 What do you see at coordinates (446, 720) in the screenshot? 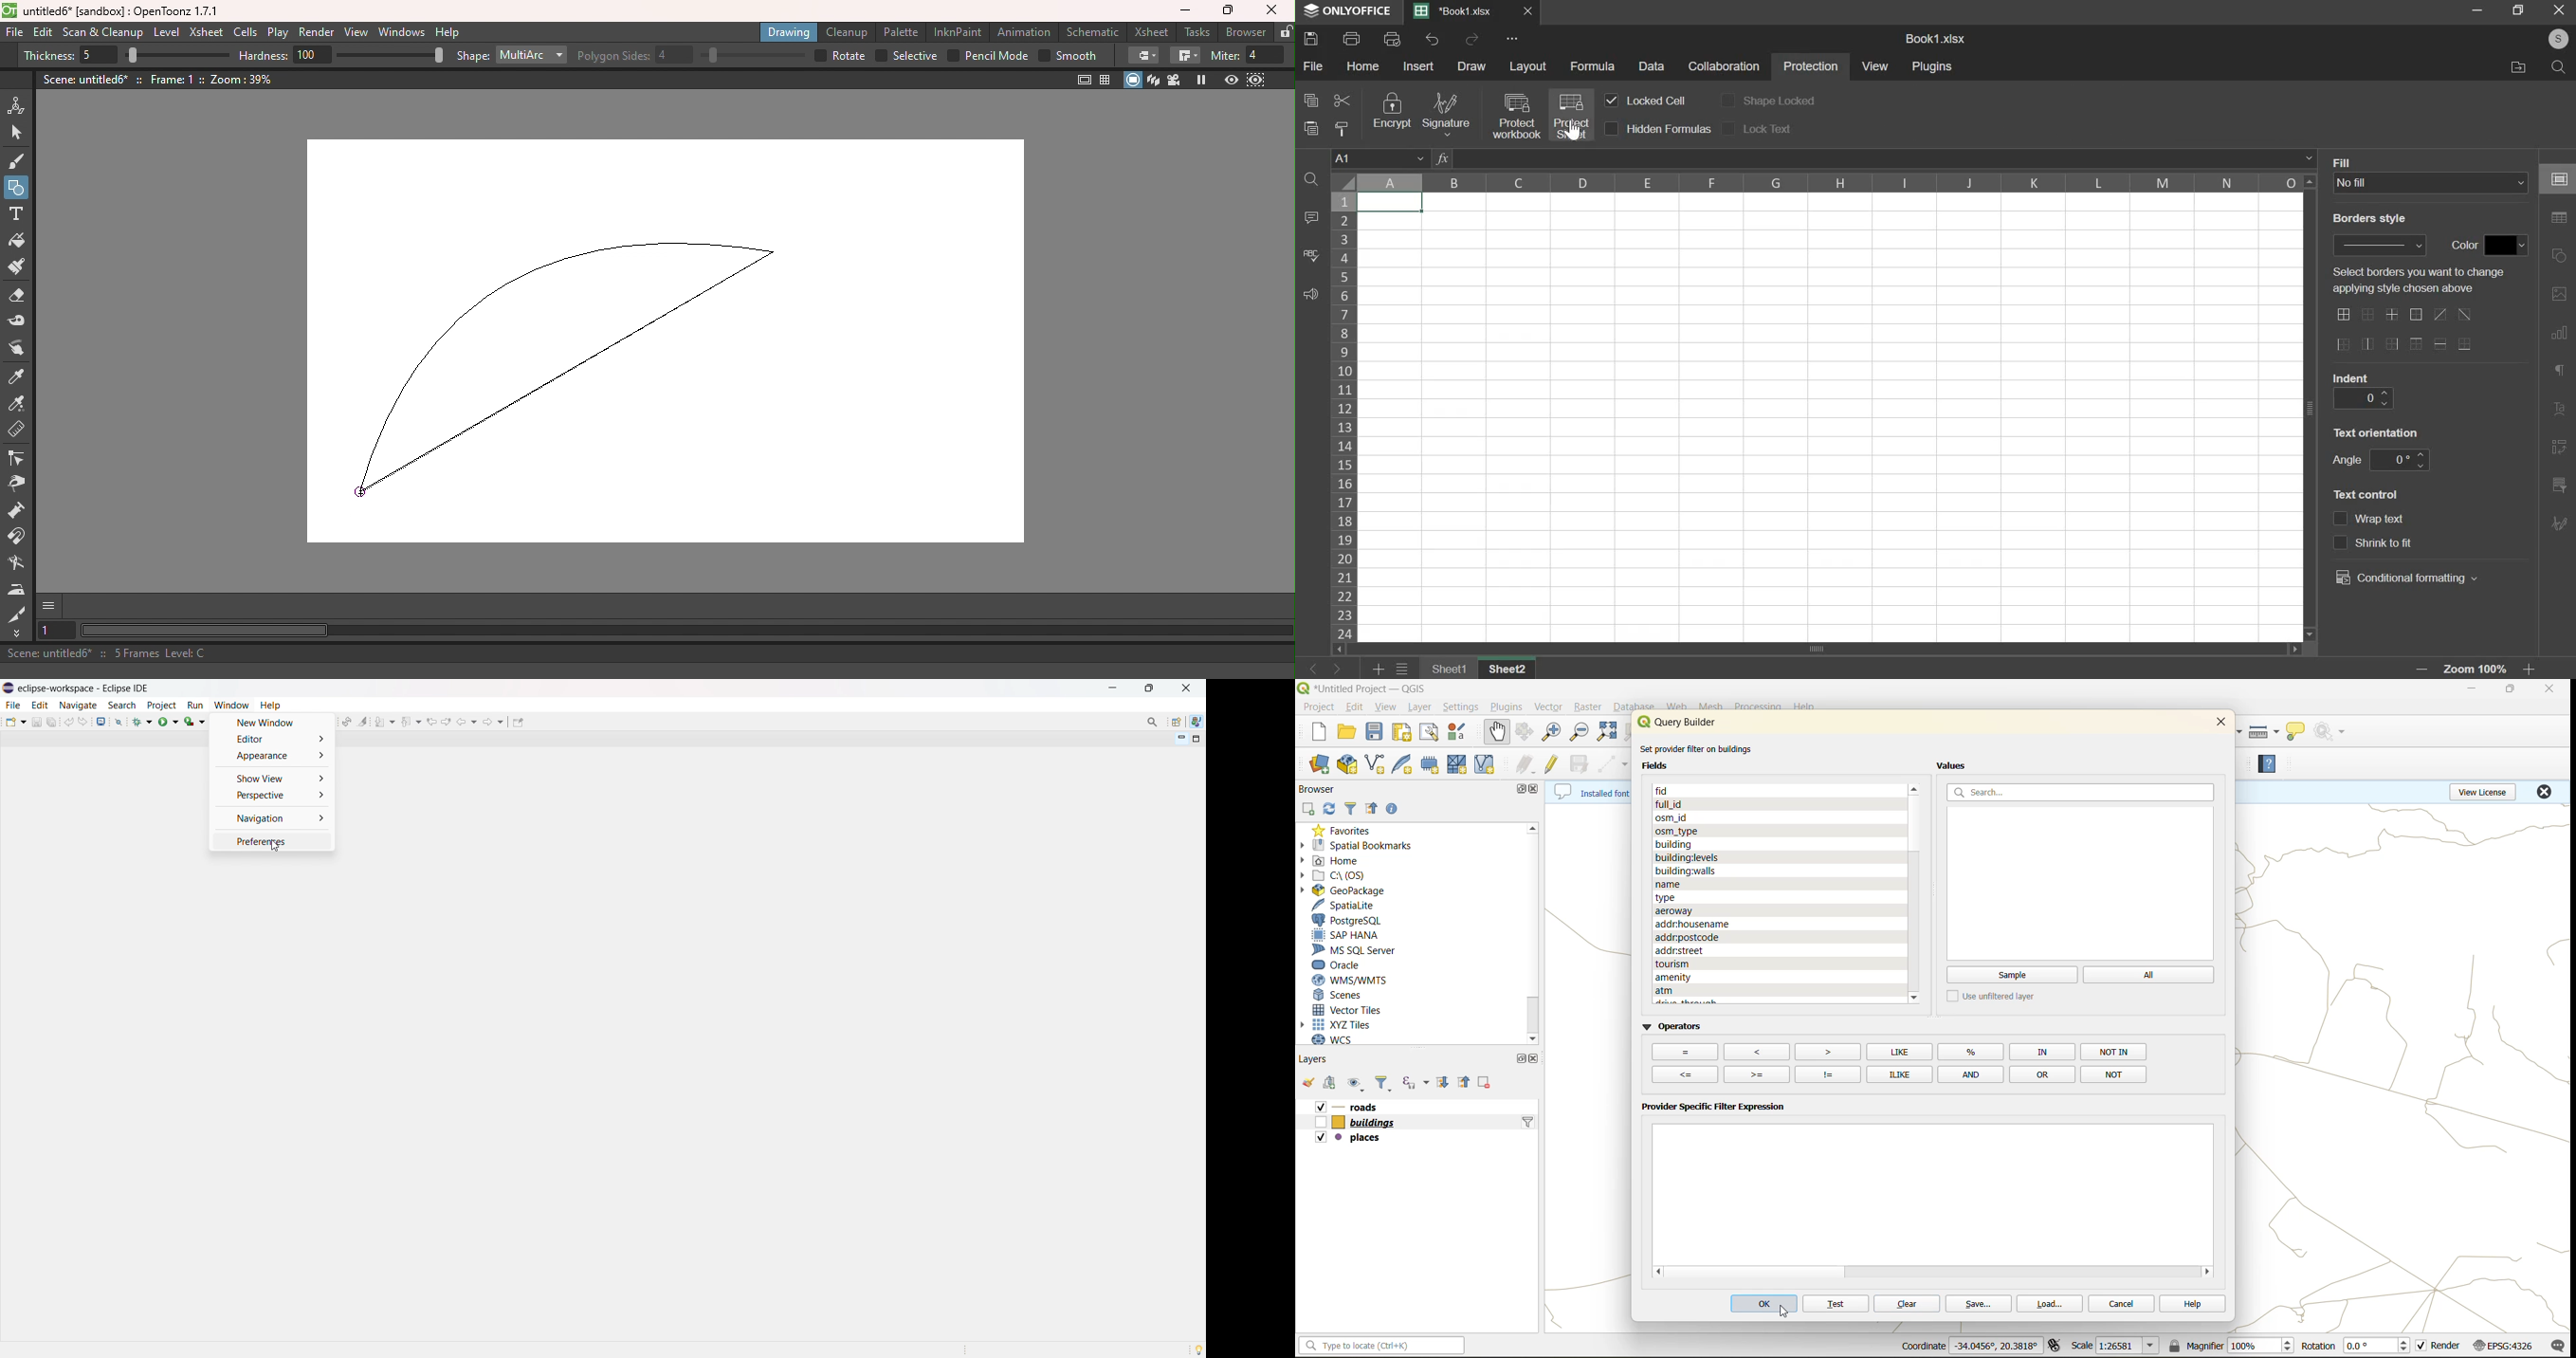
I see `view next location` at bounding box center [446, 720].